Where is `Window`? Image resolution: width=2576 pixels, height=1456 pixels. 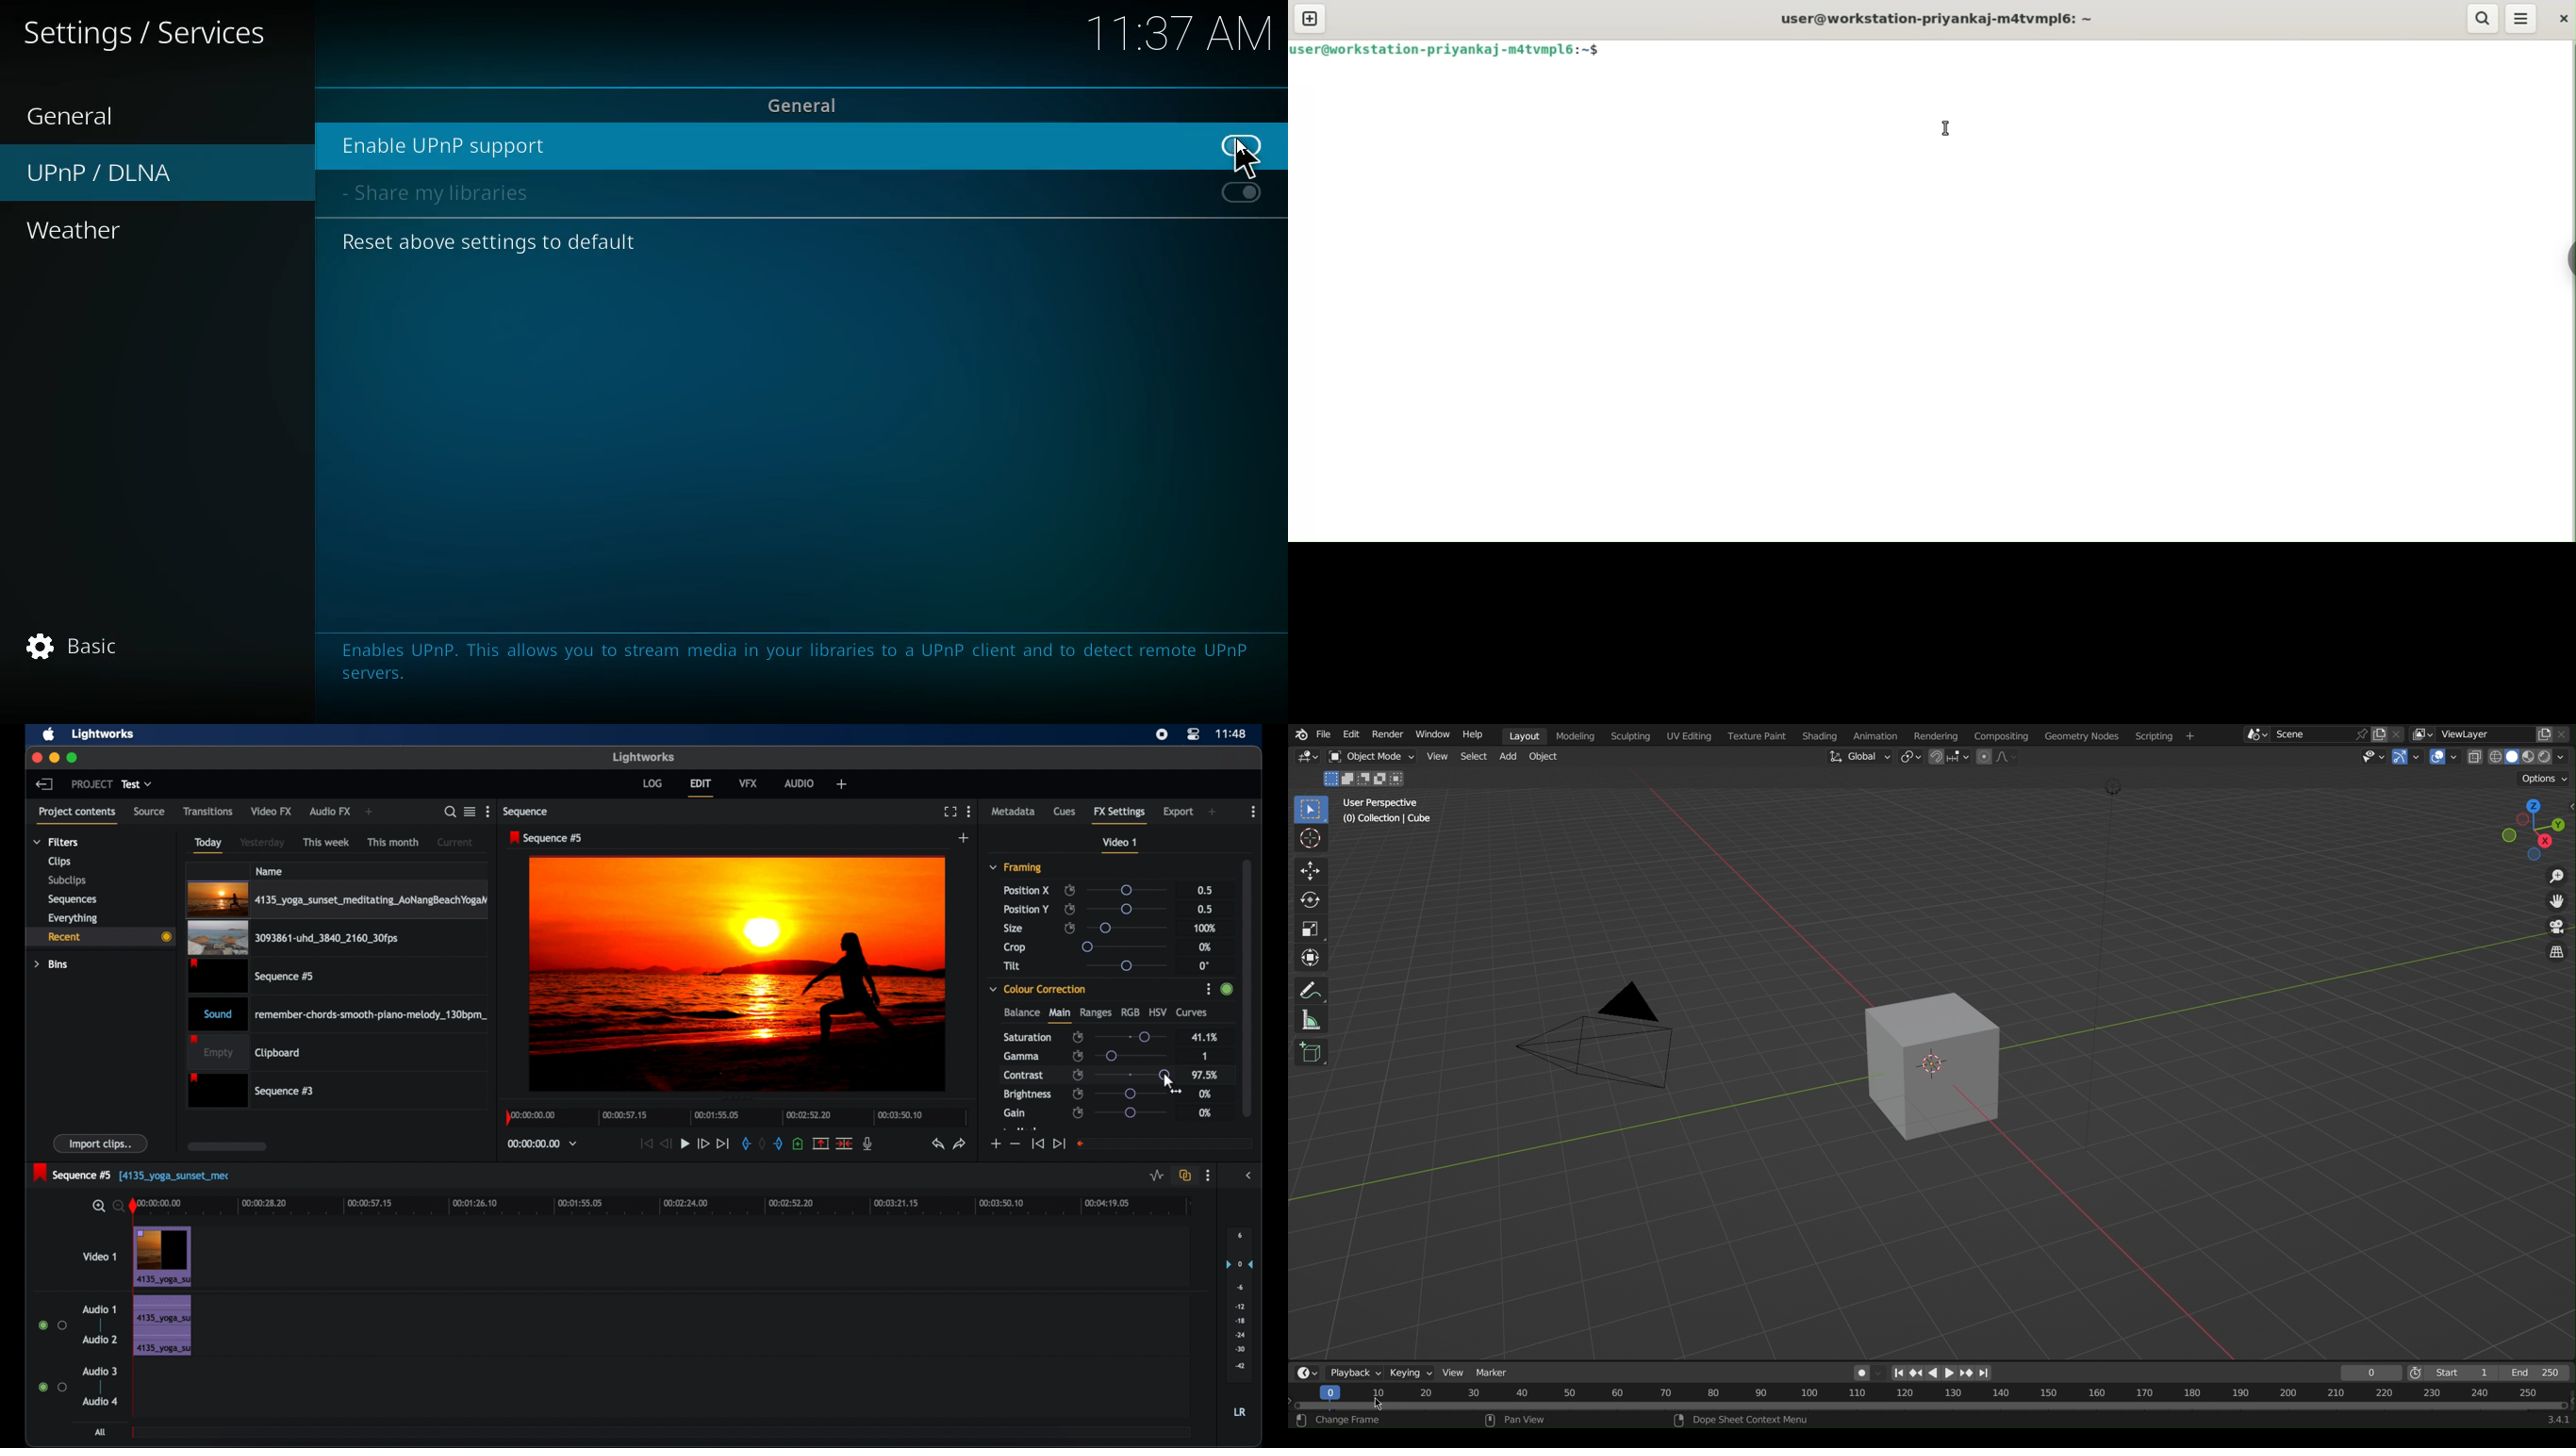
Window is located at coordinates (1432, 735).